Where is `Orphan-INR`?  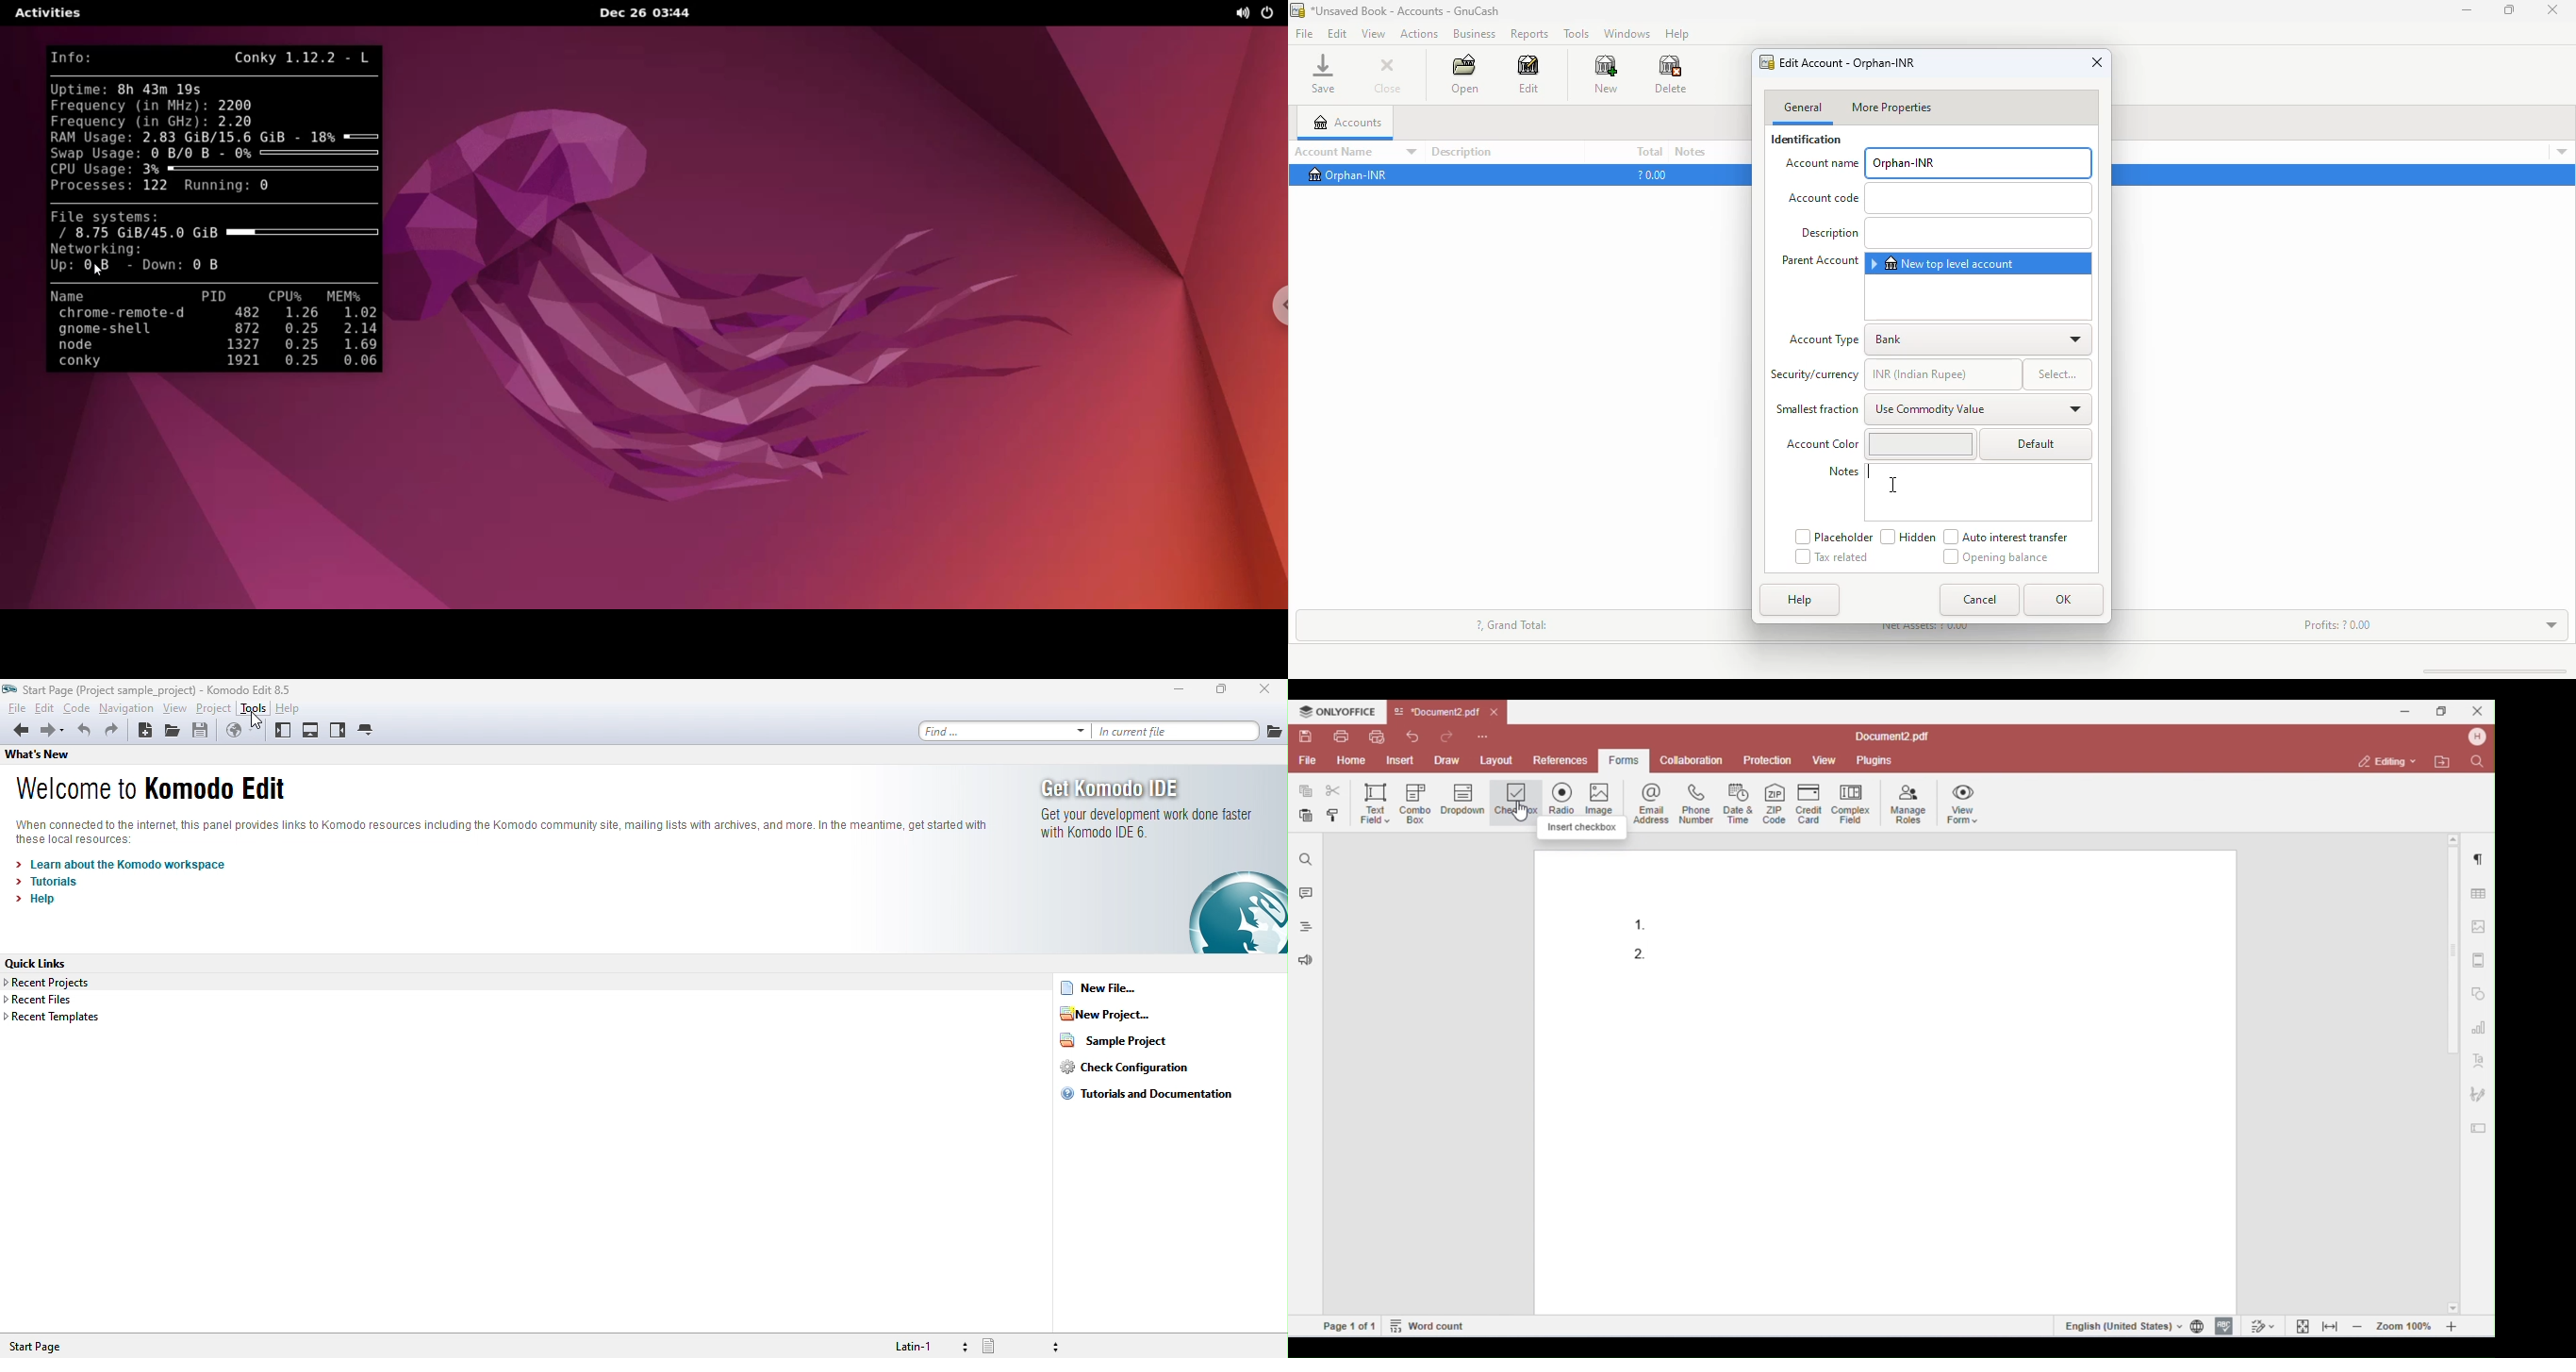 Orphan-INR is located at coordinates (1342, 177).